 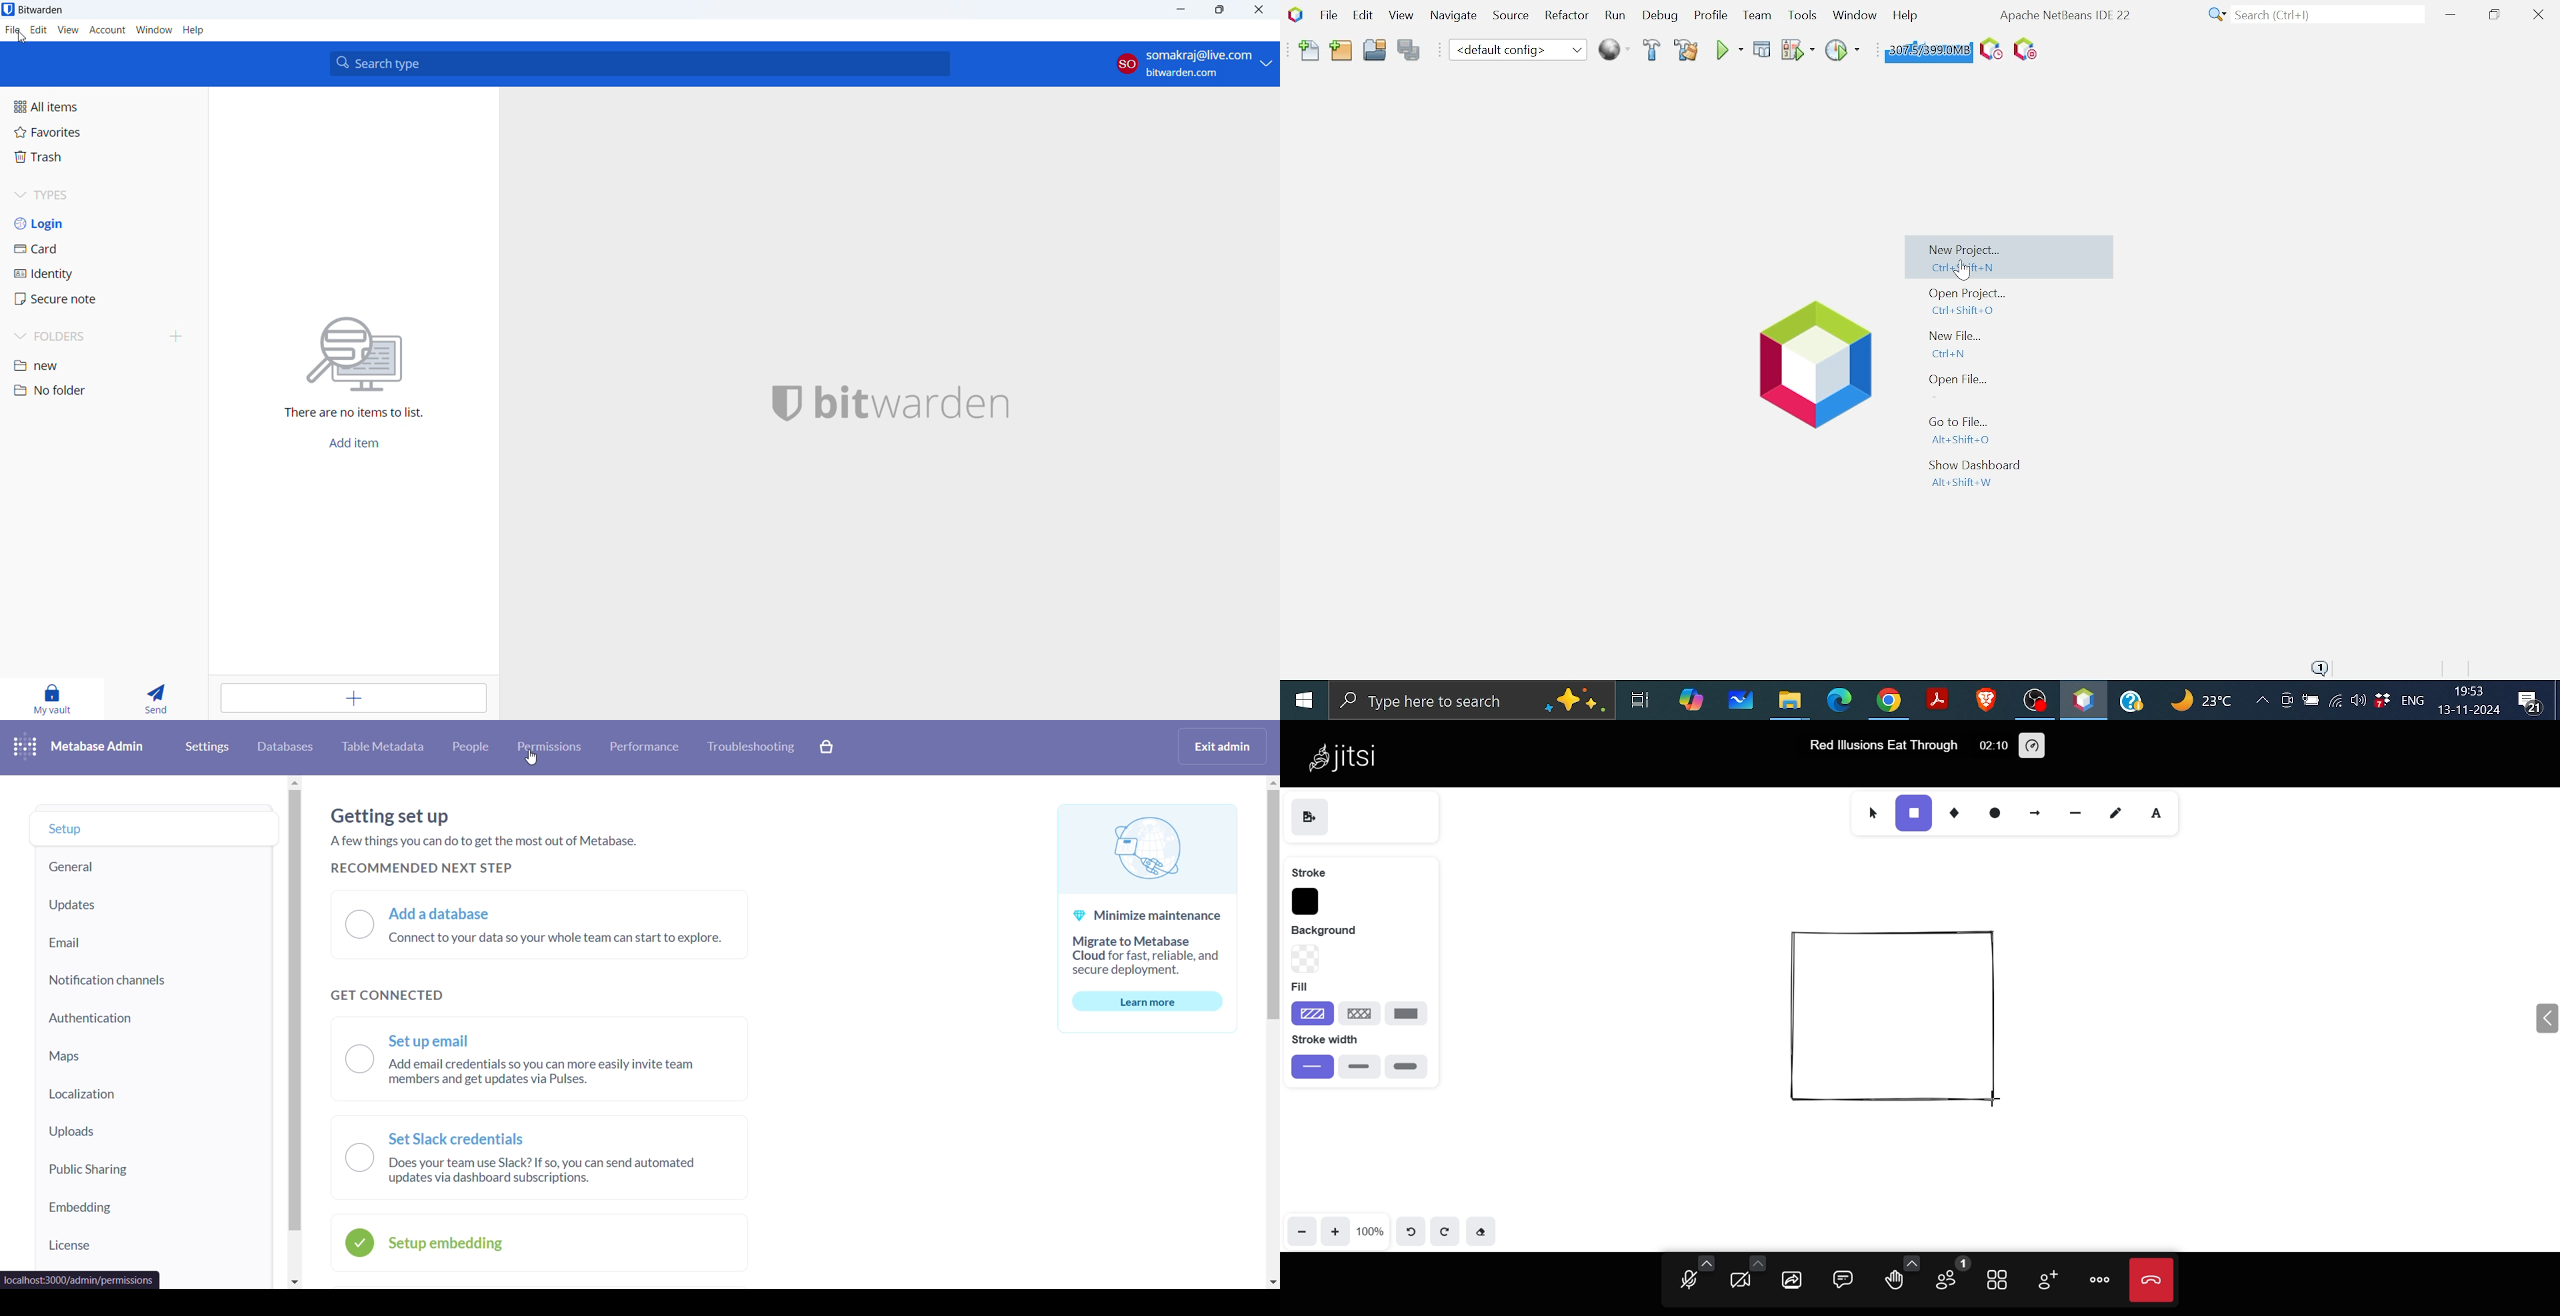 What do you see at coordinates (1962, 271) in the screenshot?
I see `cursor` at bounding box center [1962, 271].